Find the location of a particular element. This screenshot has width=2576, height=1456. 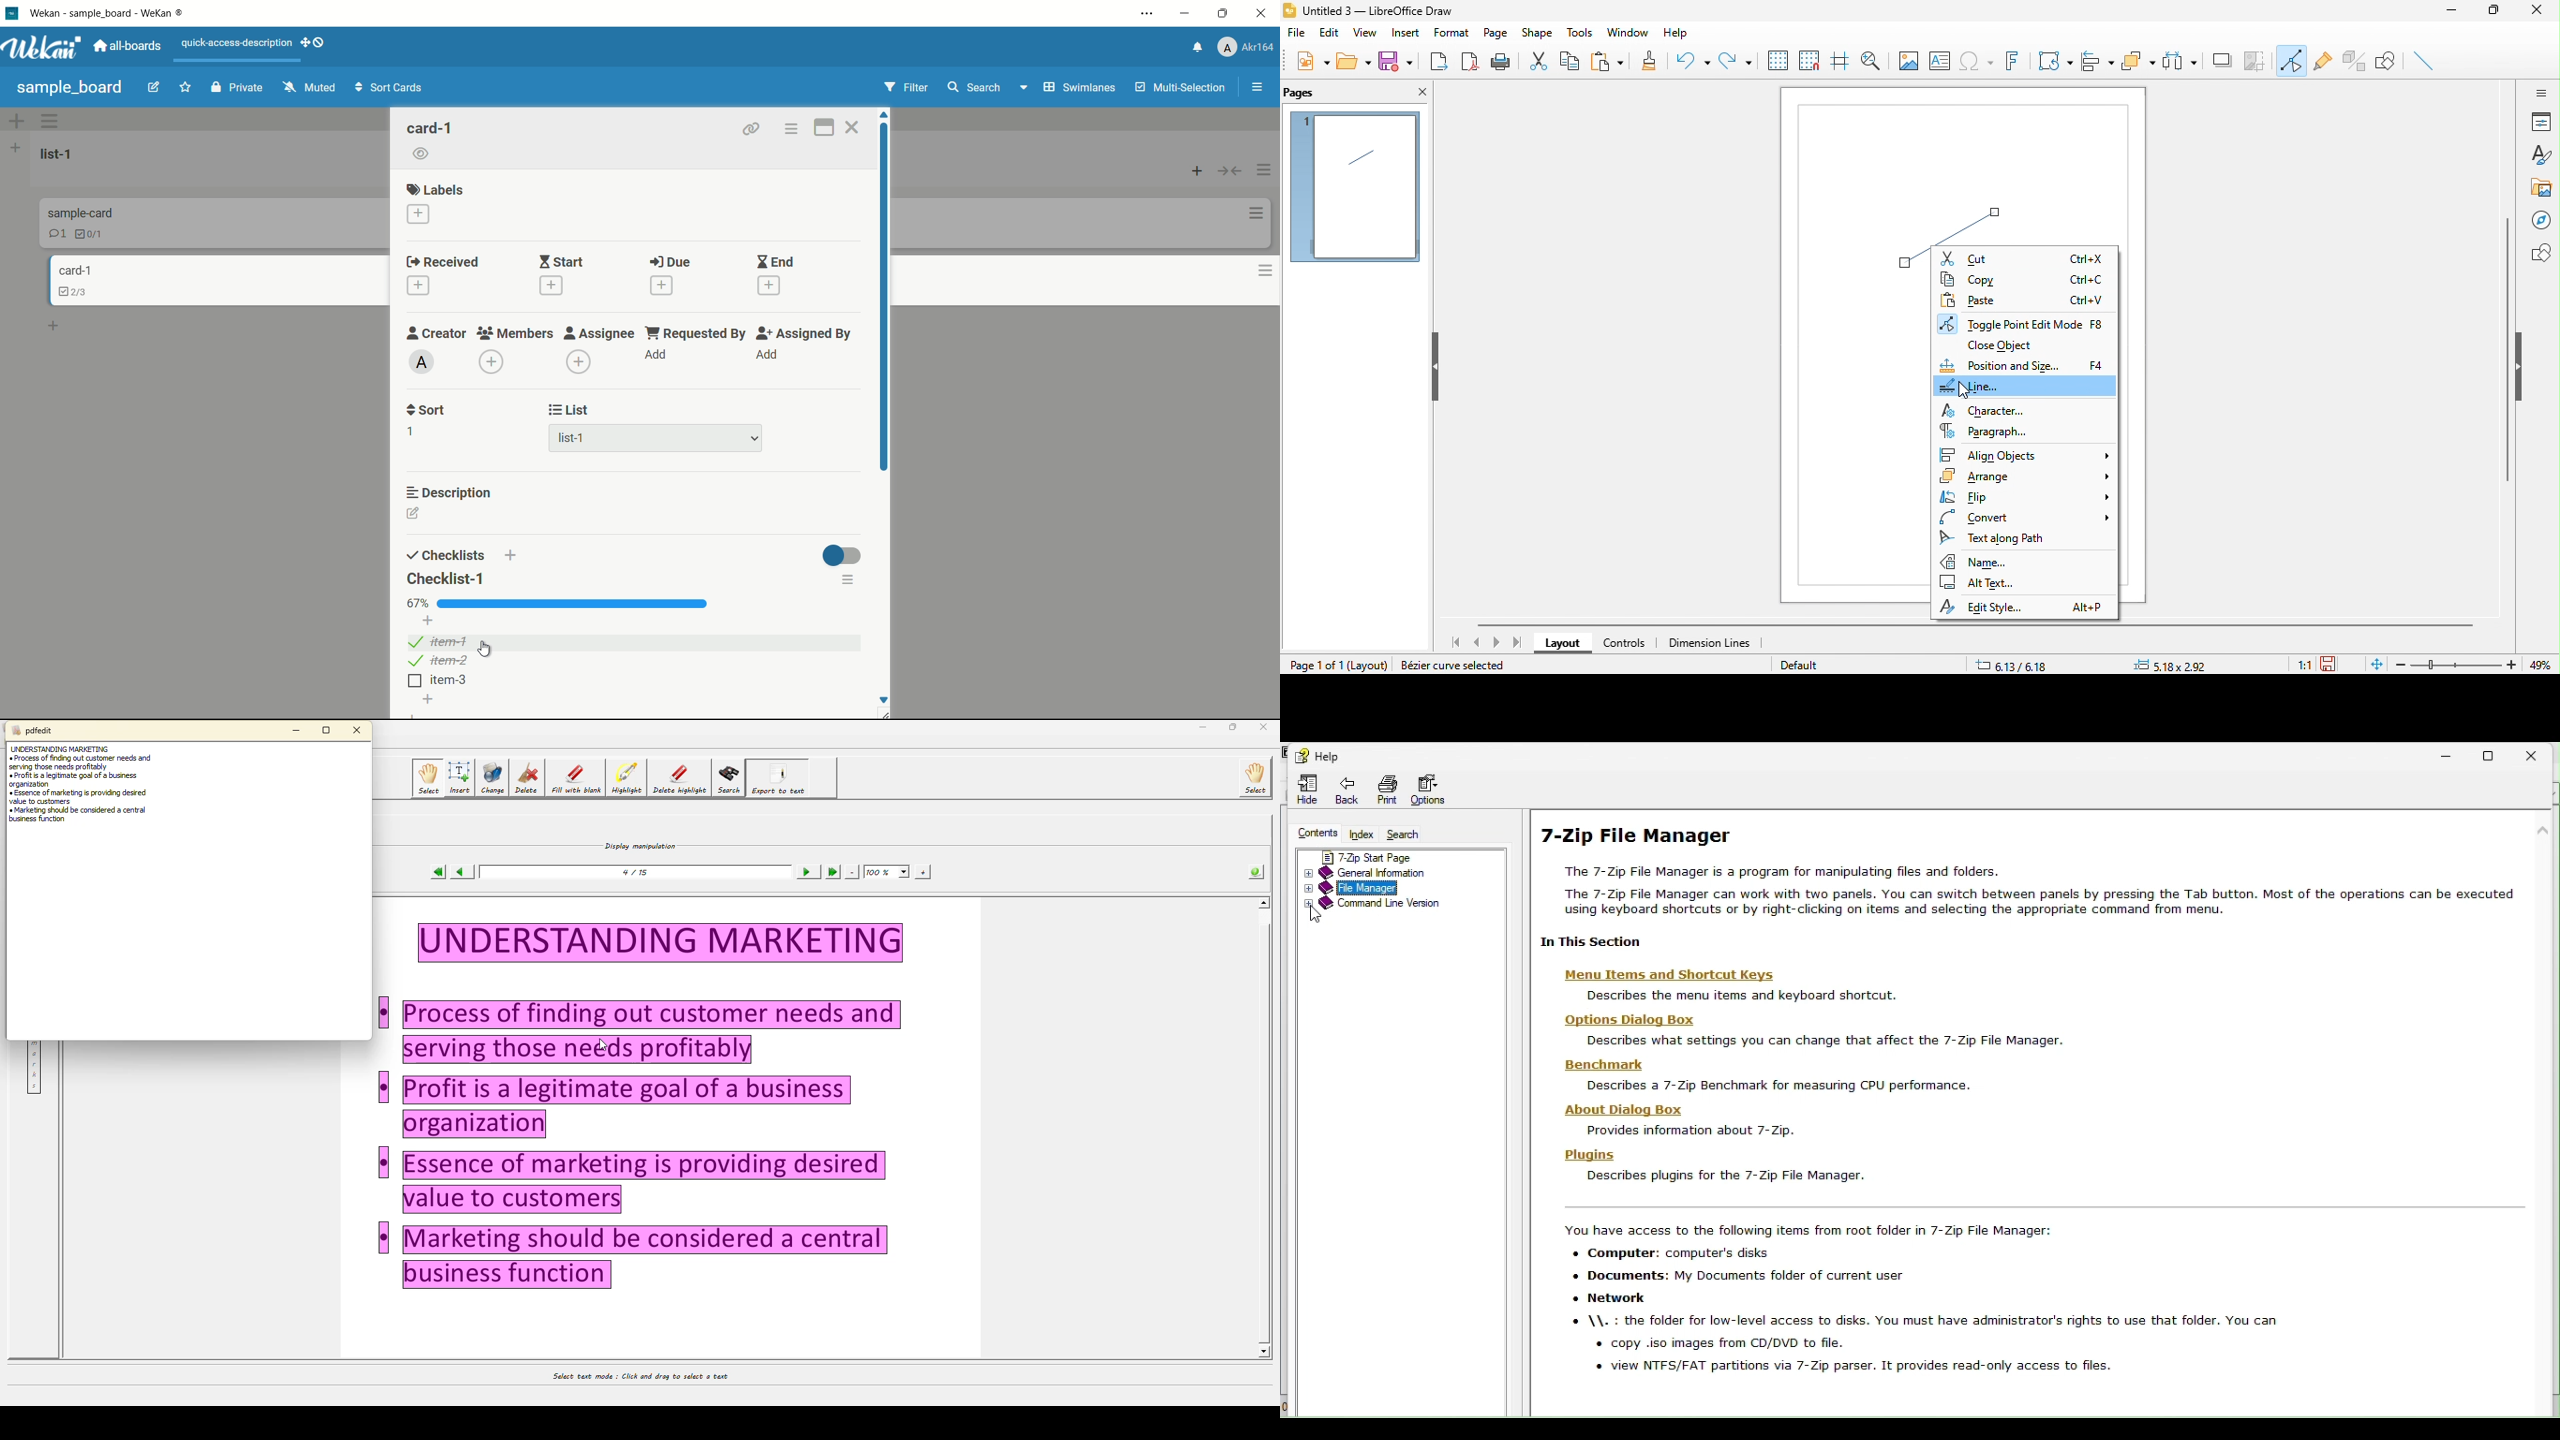

close object is located at coordinates (2005, 345).